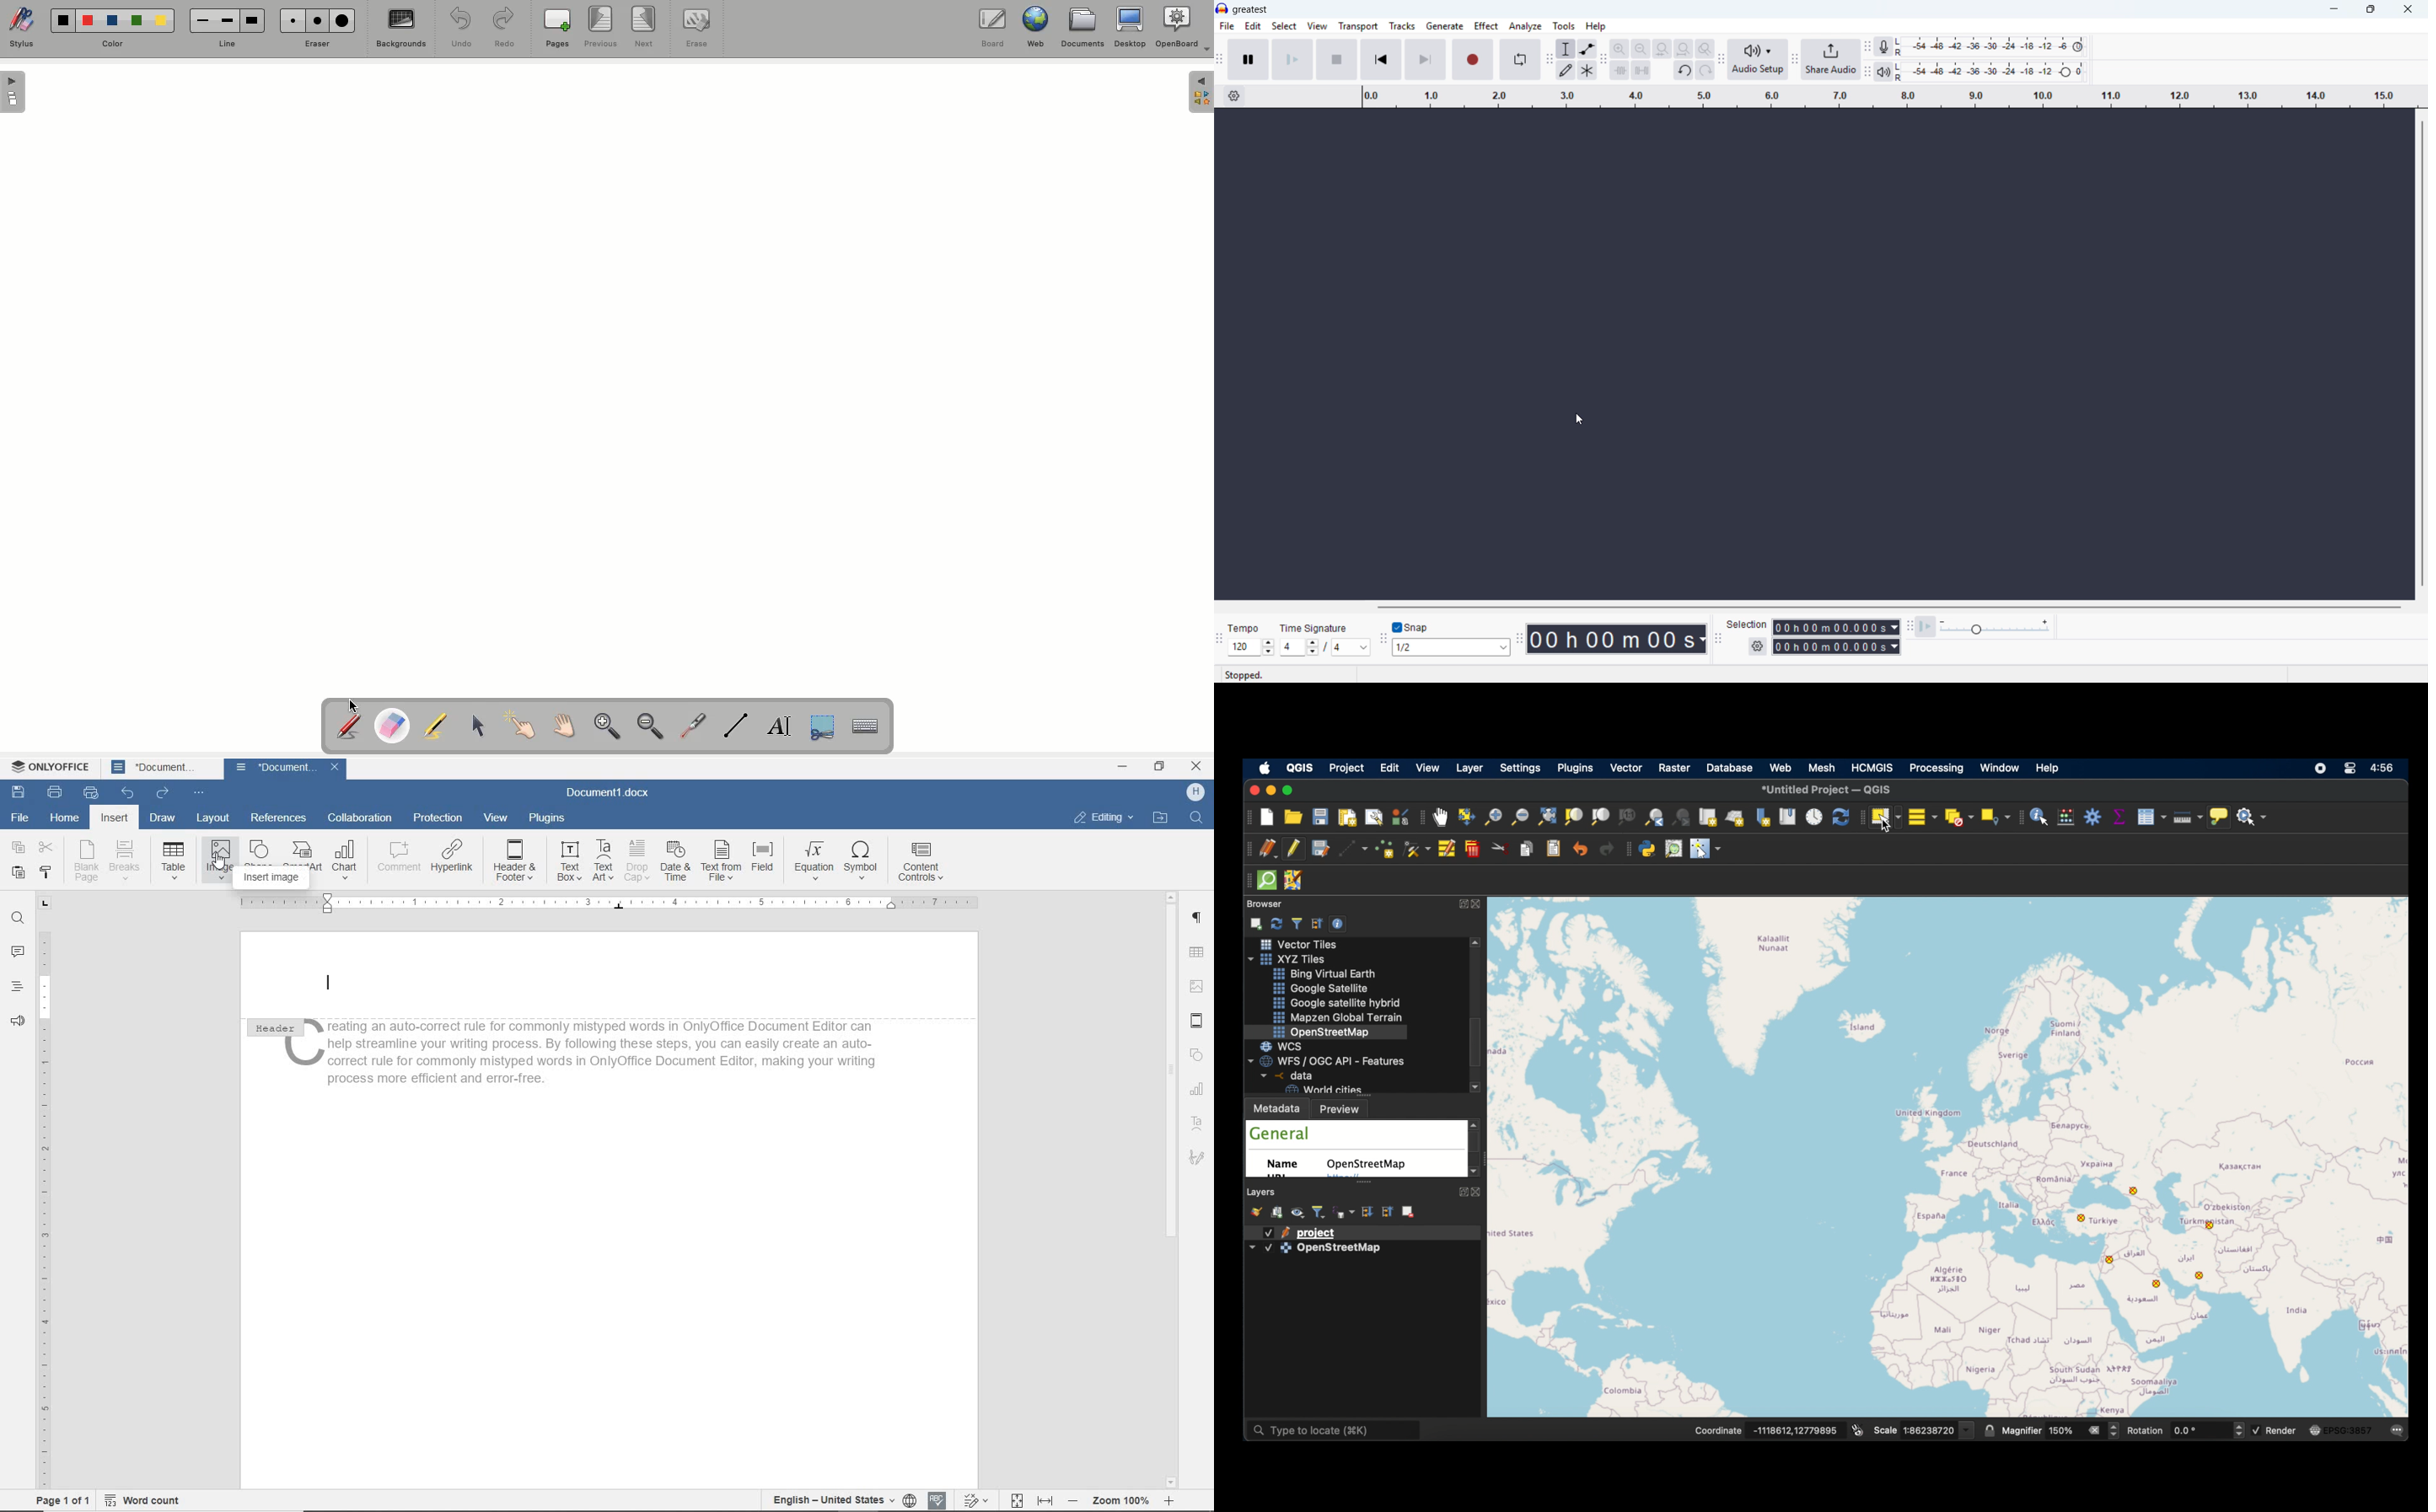 The width and height of the screenshot is (2436, 1512). Describe the element at coordinates (603, 29) in the screenshot. I see `Previous` at that location.